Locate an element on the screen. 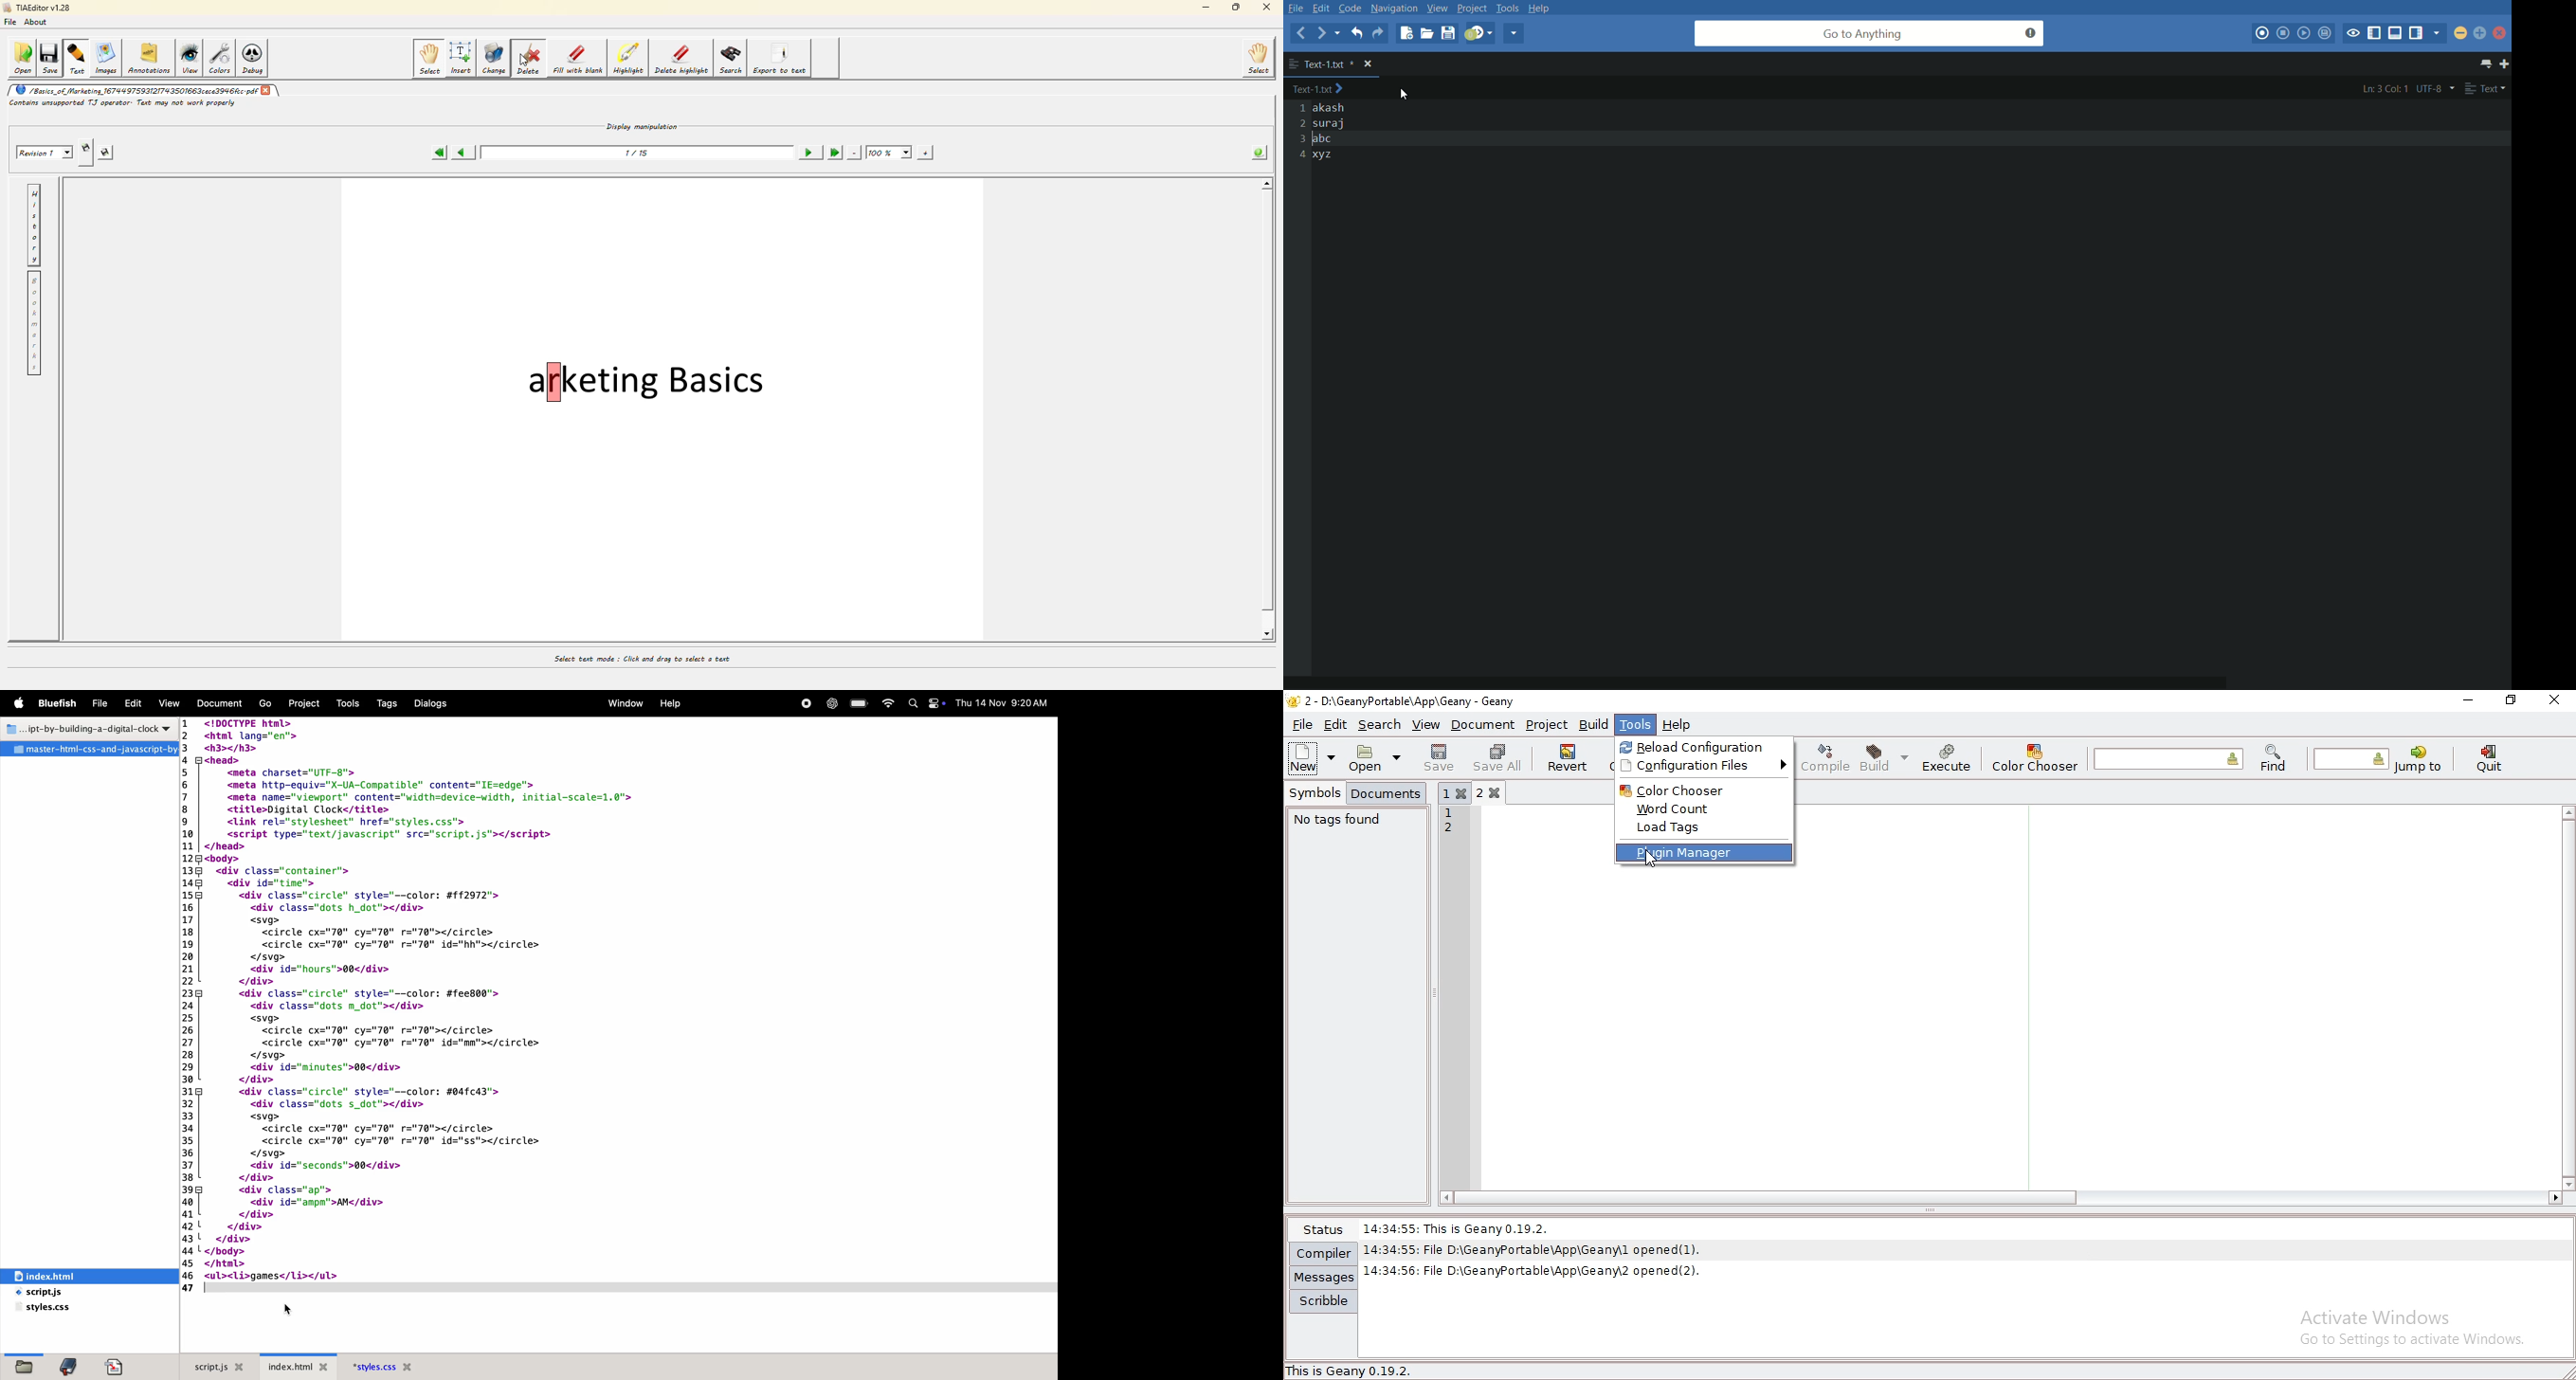 Image resolution: width=2576 pixels, height=1400 pixels. Style.css is located at coordinates (403, 1366).